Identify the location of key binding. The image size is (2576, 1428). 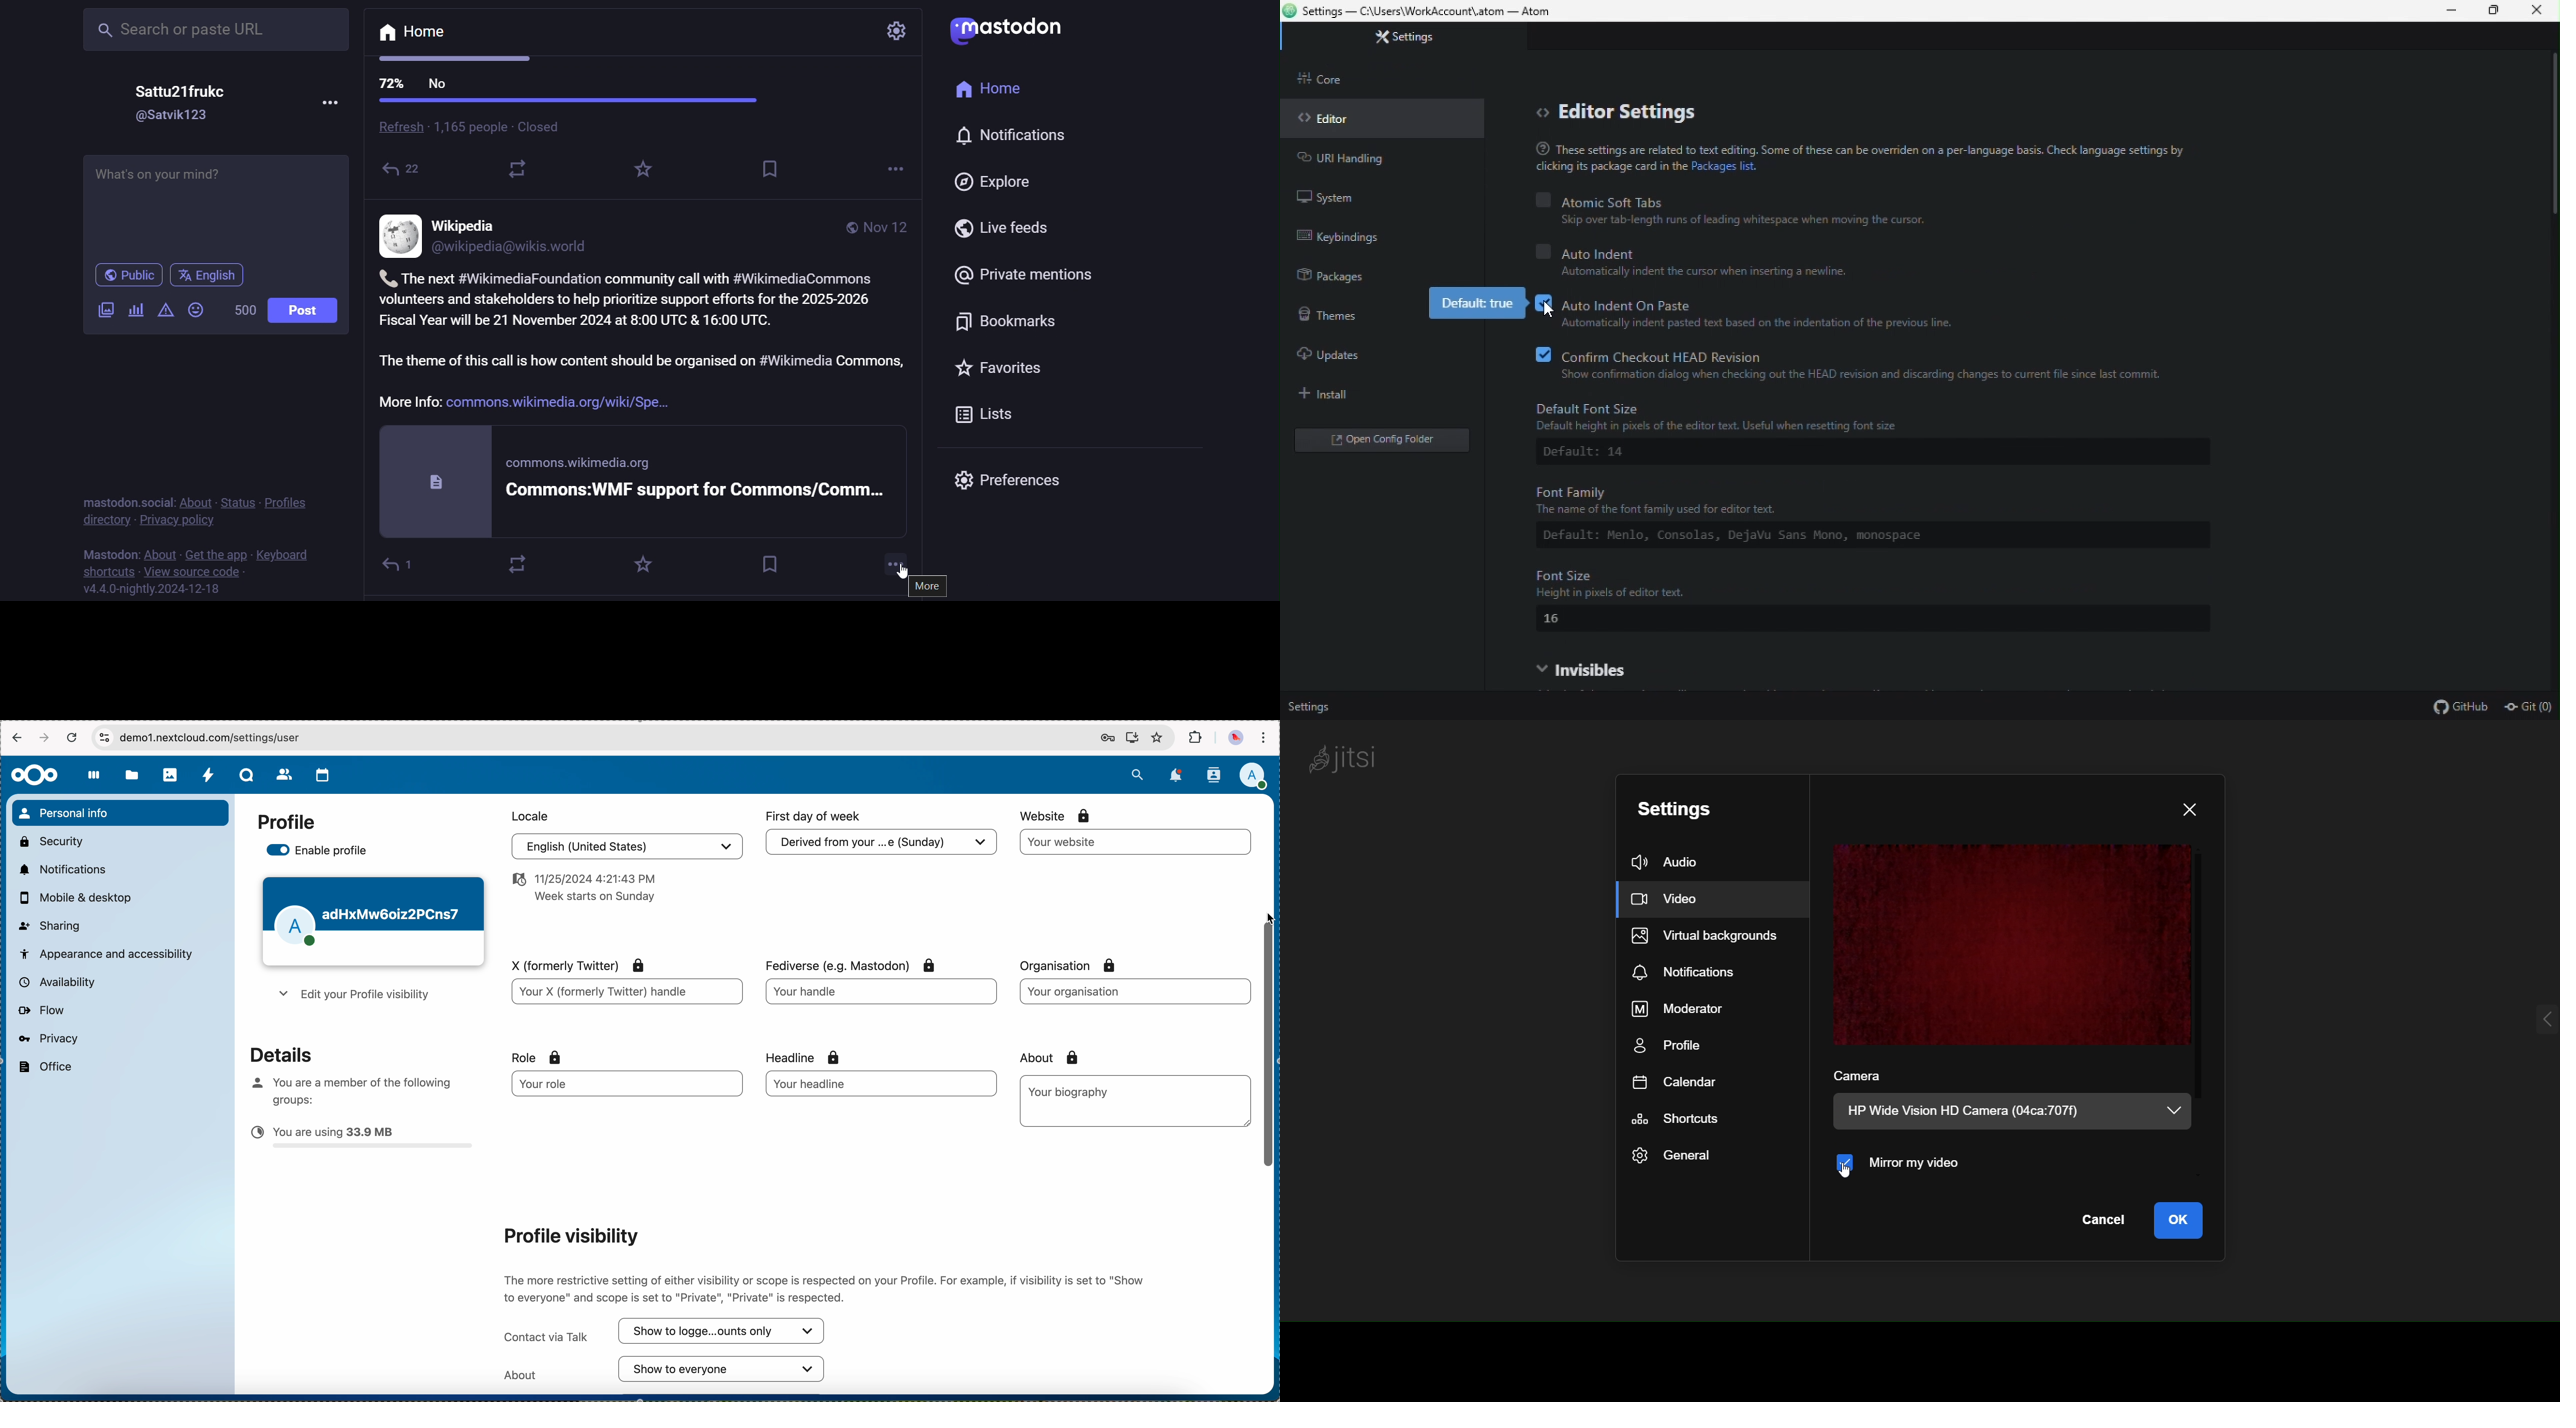
(1345, 235).